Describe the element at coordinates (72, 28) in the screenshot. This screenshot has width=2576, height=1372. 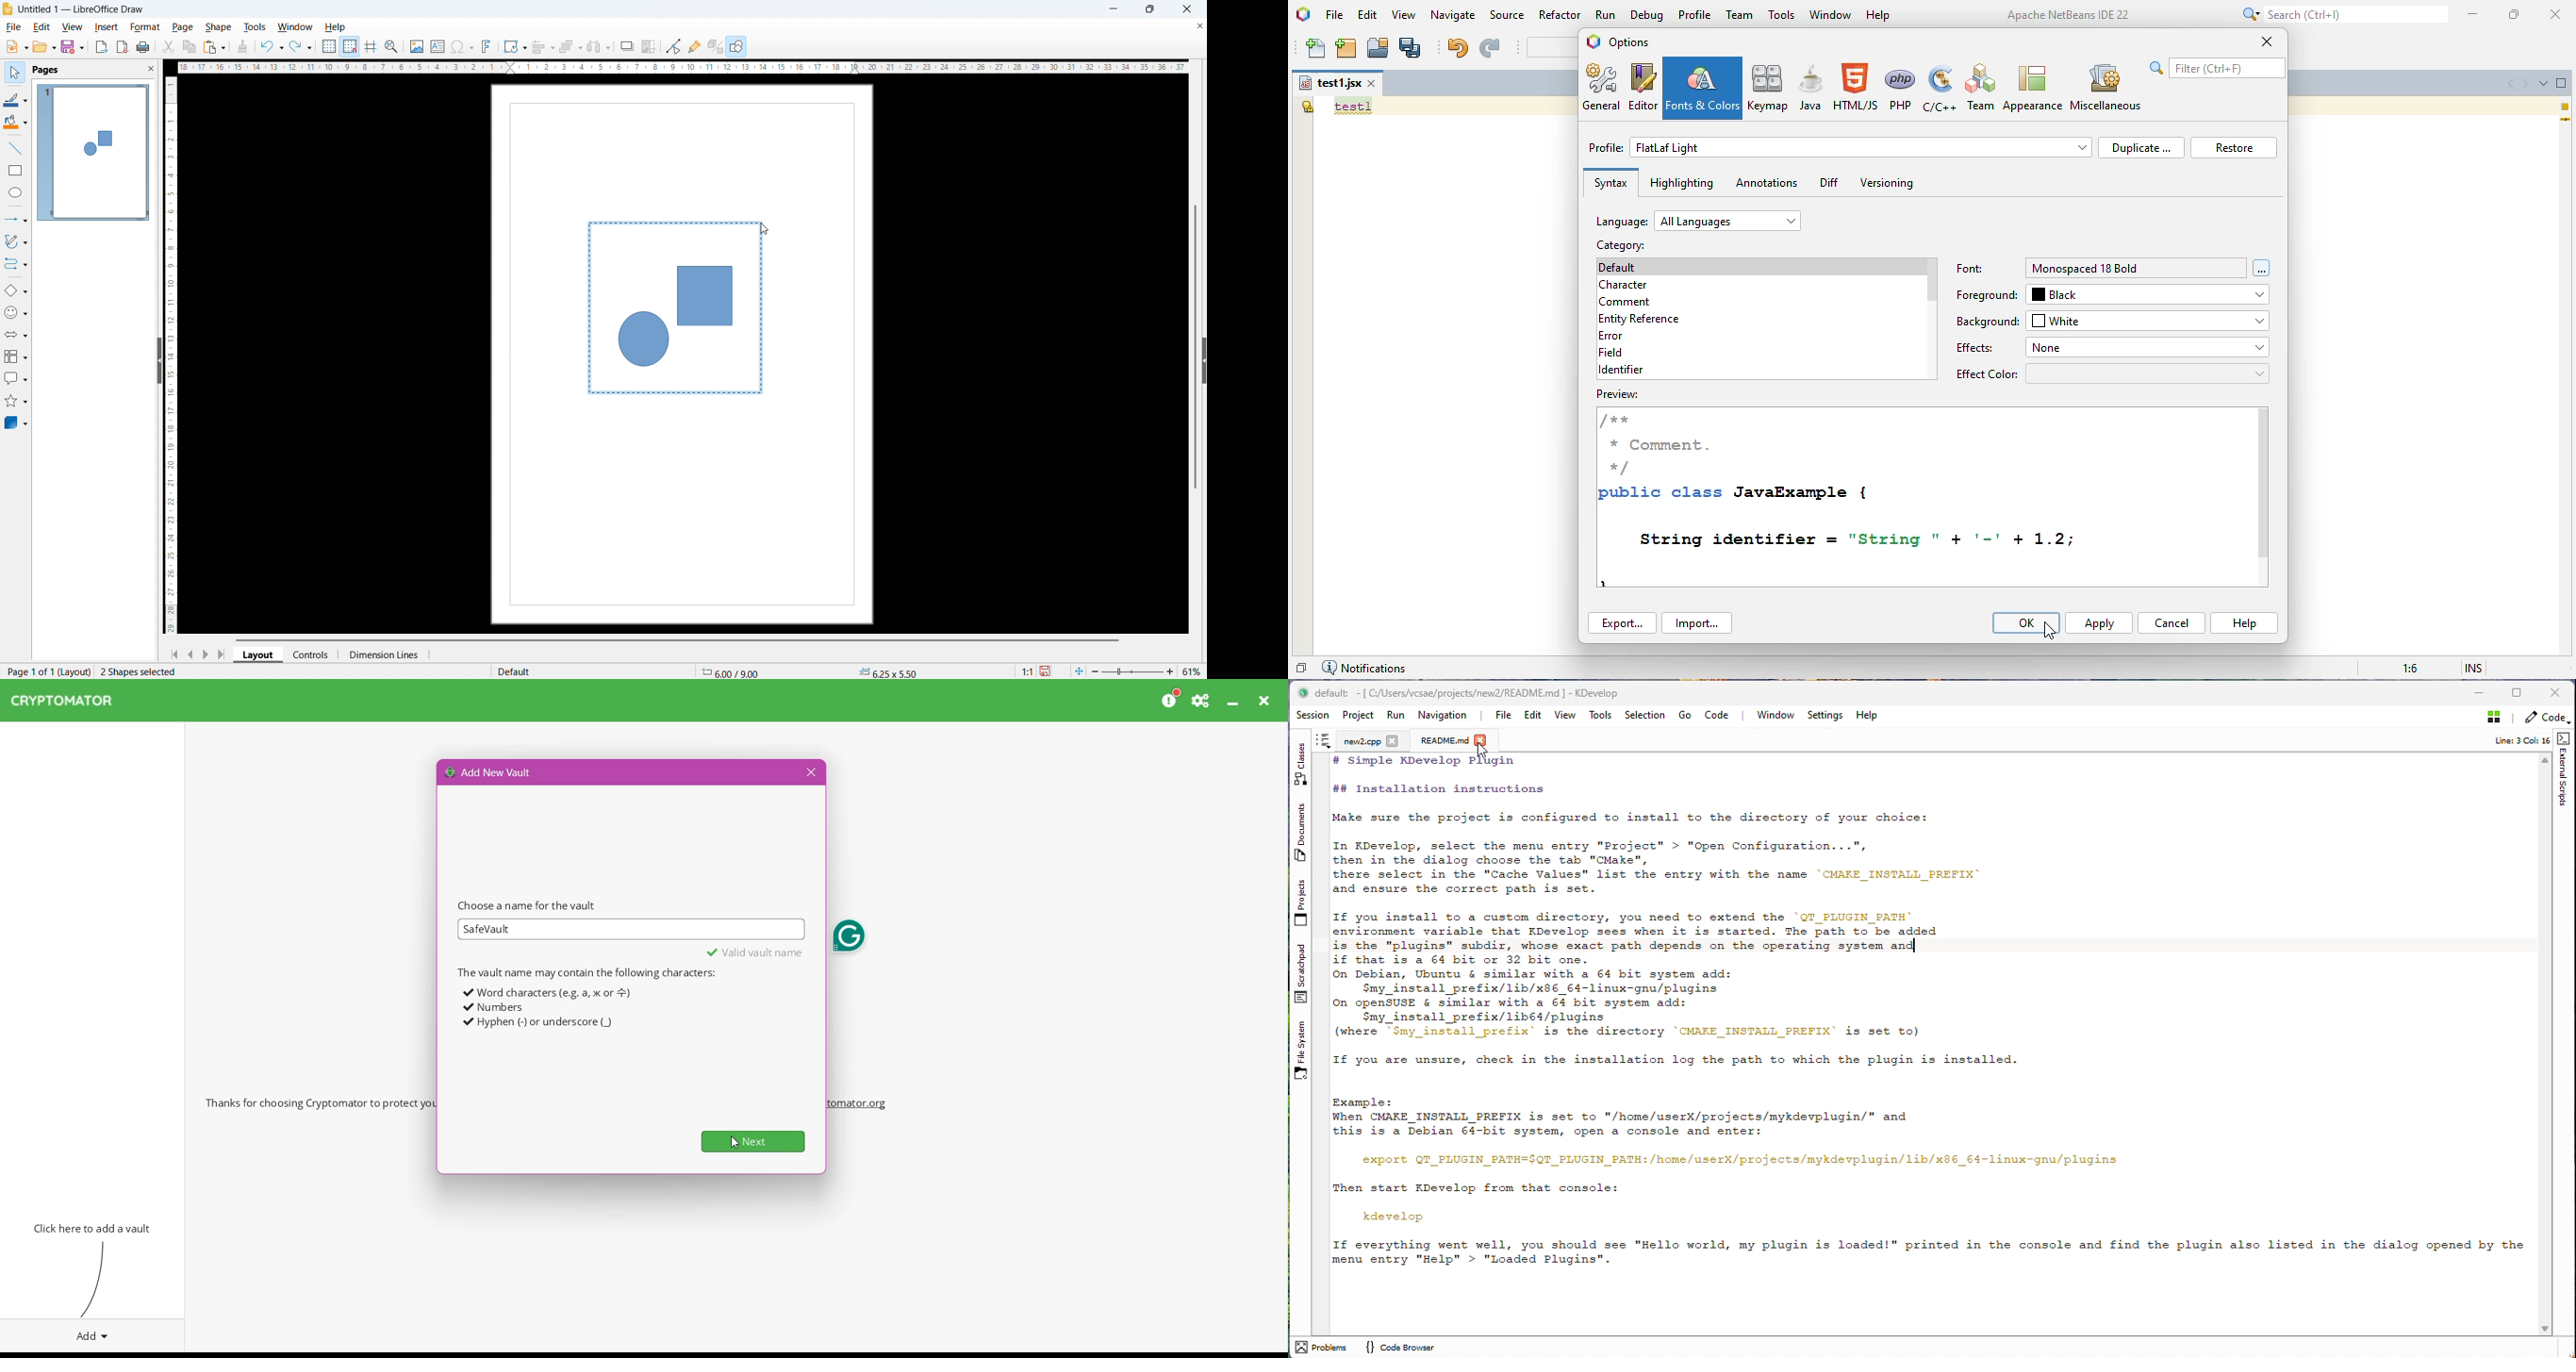
I see `view` at that location.